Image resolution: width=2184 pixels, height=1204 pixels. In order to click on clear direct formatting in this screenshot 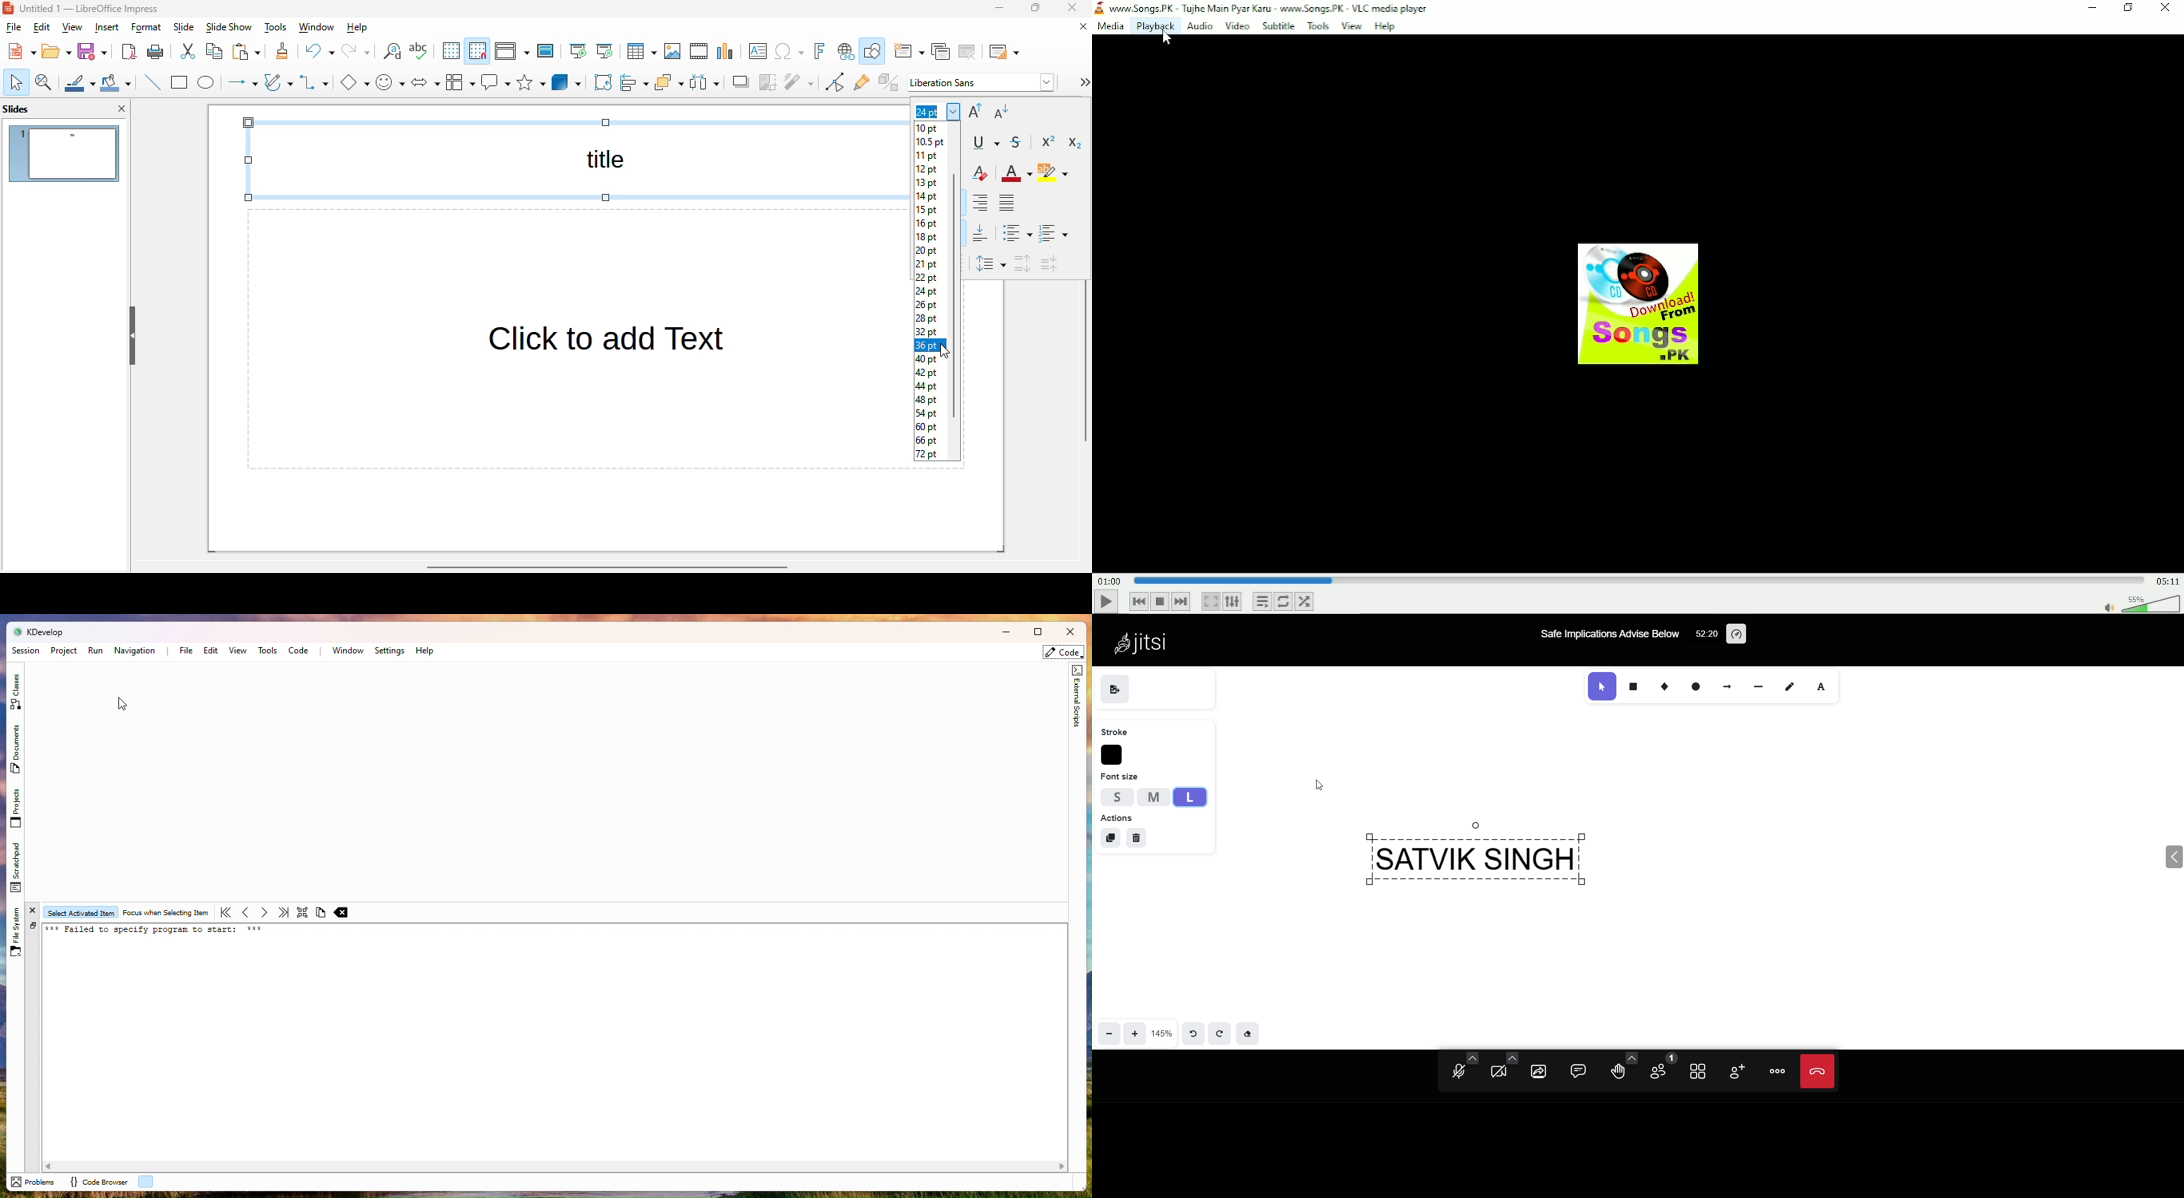, I will do `click(980, 173)`.